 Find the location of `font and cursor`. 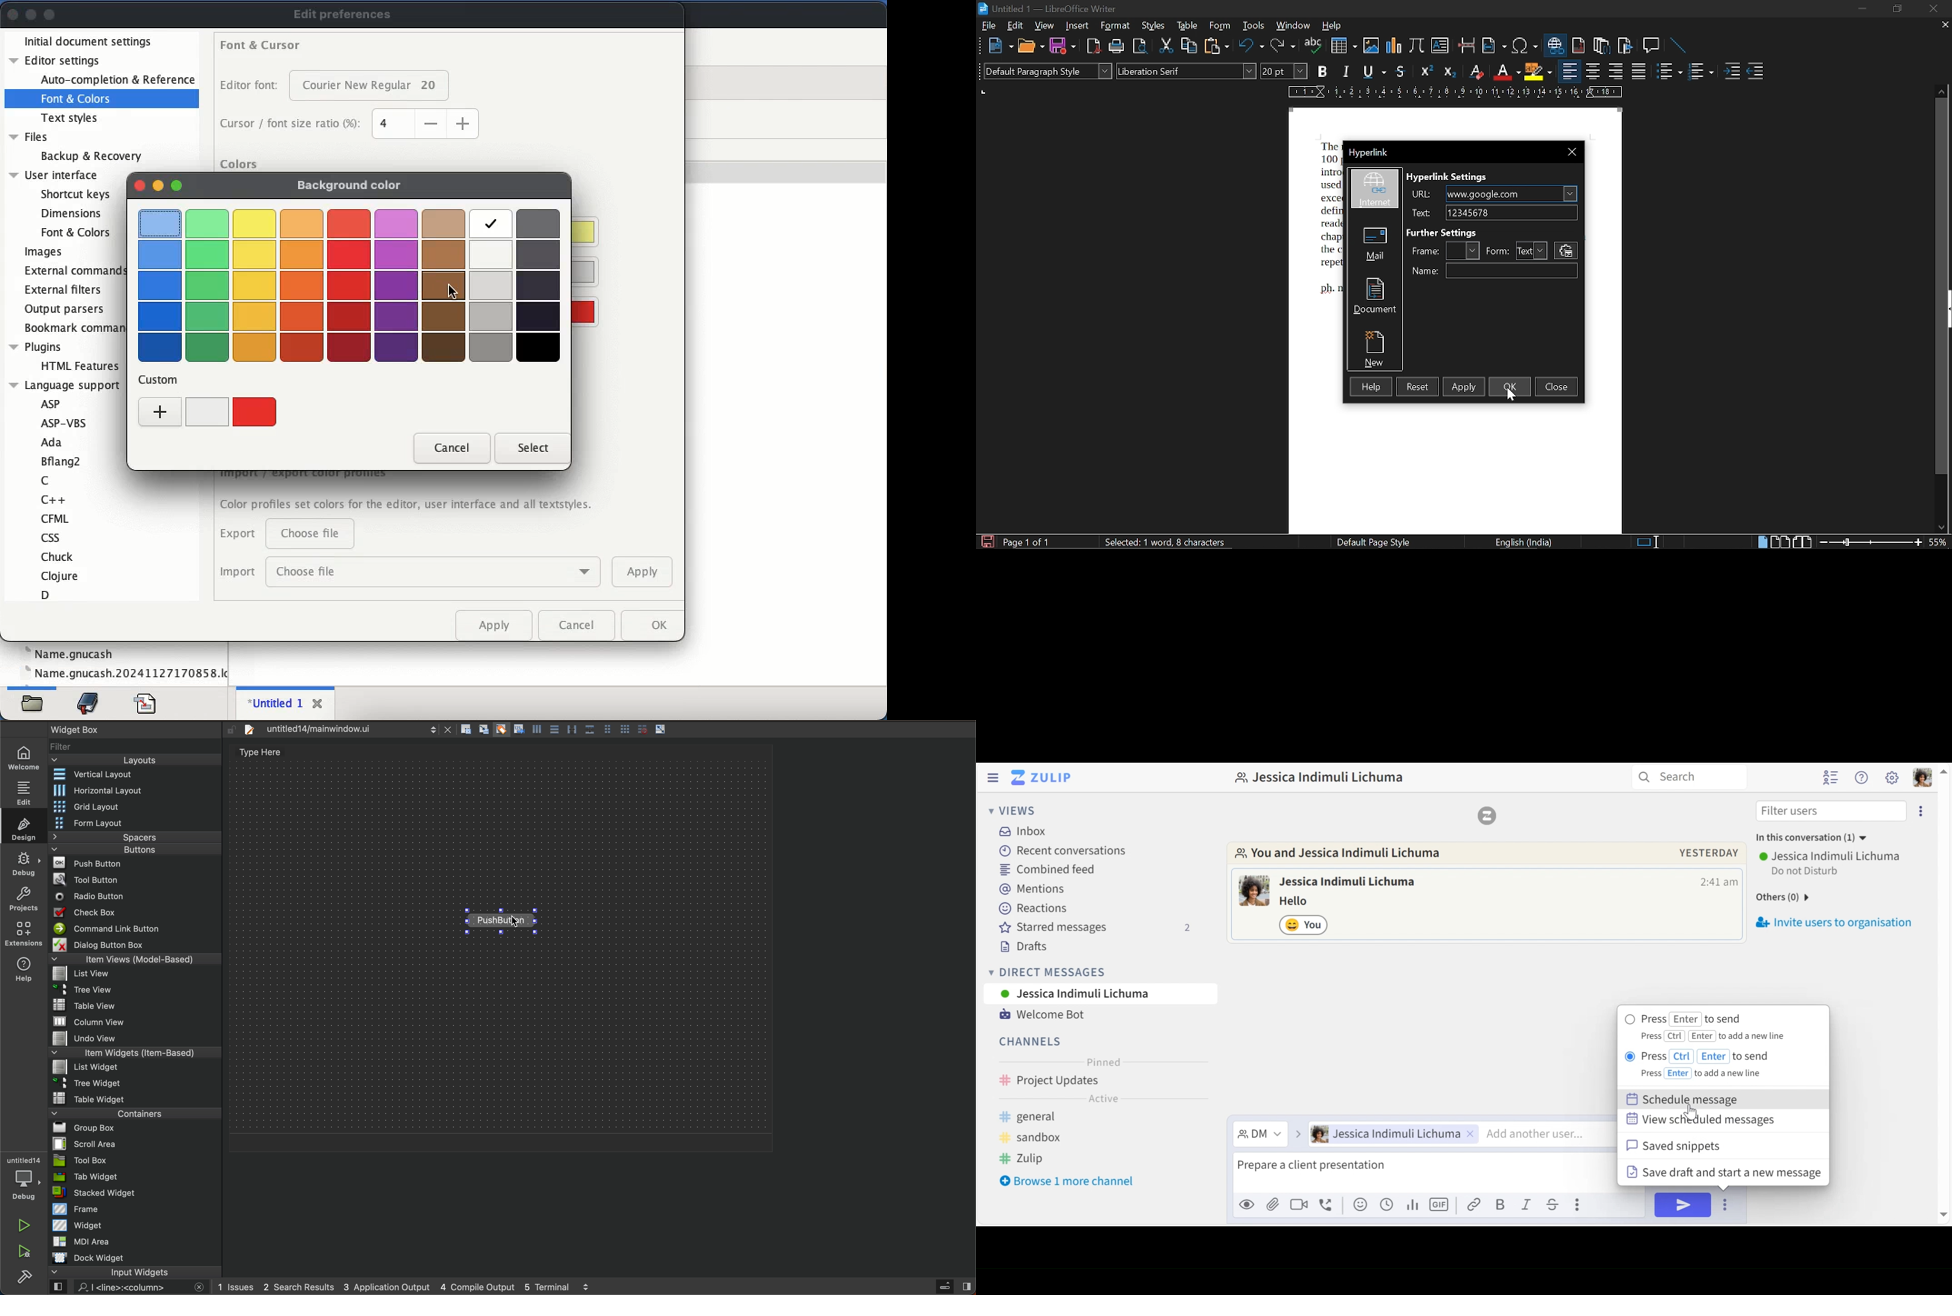

font and cursor is located at coordinates (263, 43).